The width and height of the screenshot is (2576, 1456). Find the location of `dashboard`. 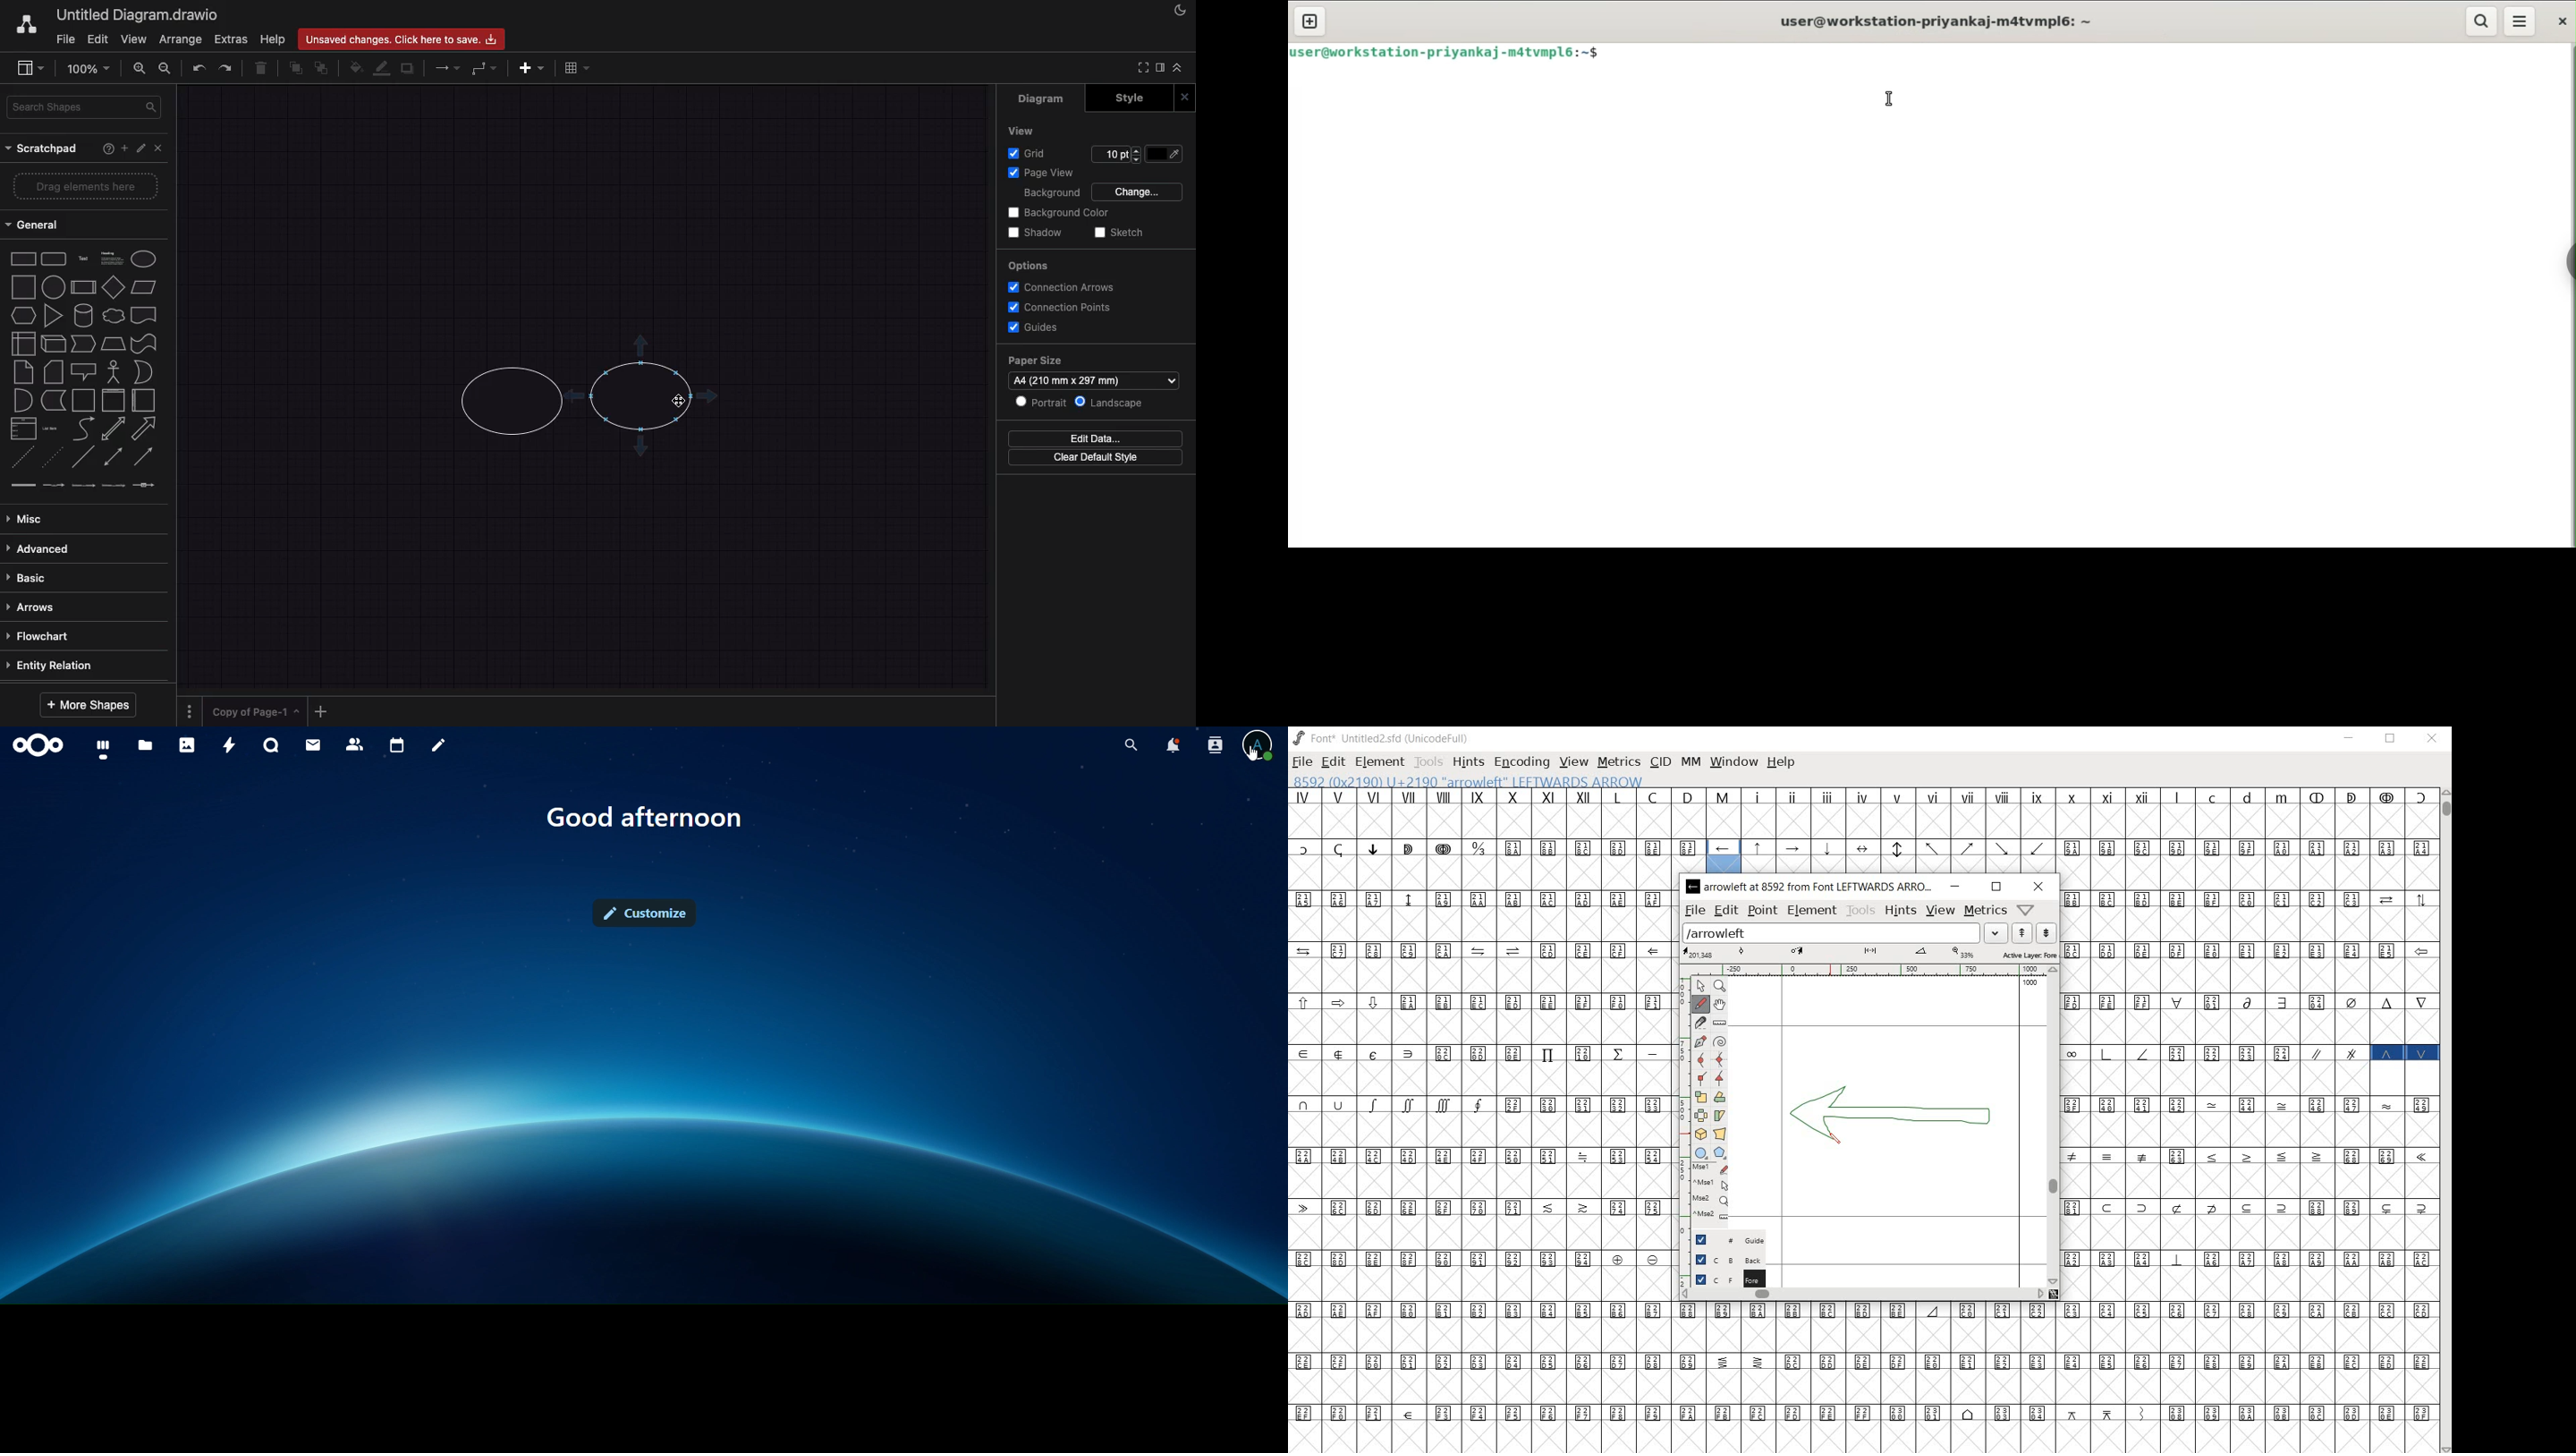

dashboard is located at coordinates (107, 751).